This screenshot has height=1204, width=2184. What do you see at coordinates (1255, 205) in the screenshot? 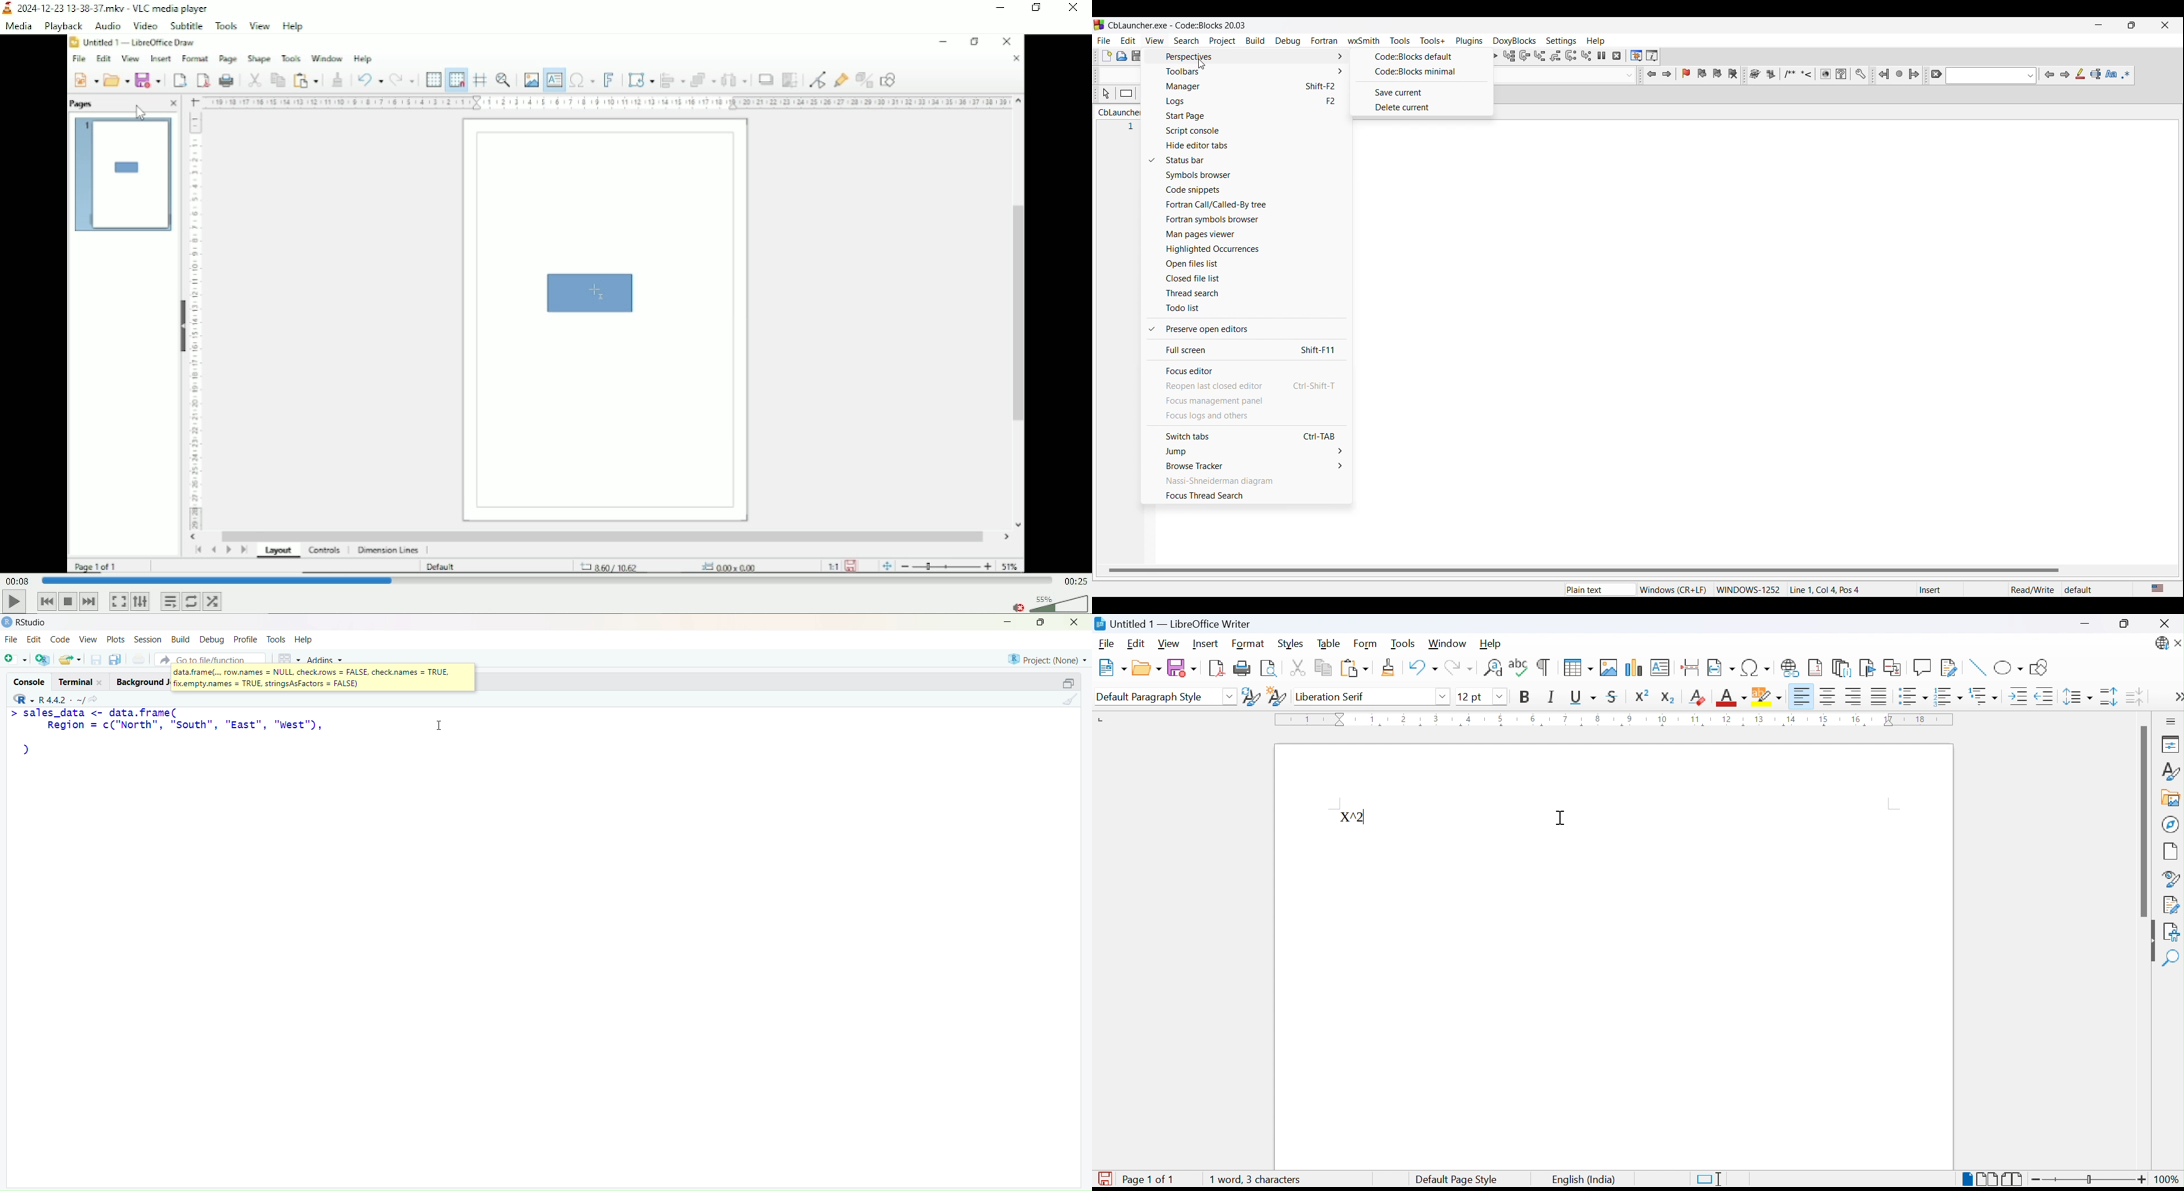
I see `Fortran call/Called-By tree` at bounding box center [1255, 205].